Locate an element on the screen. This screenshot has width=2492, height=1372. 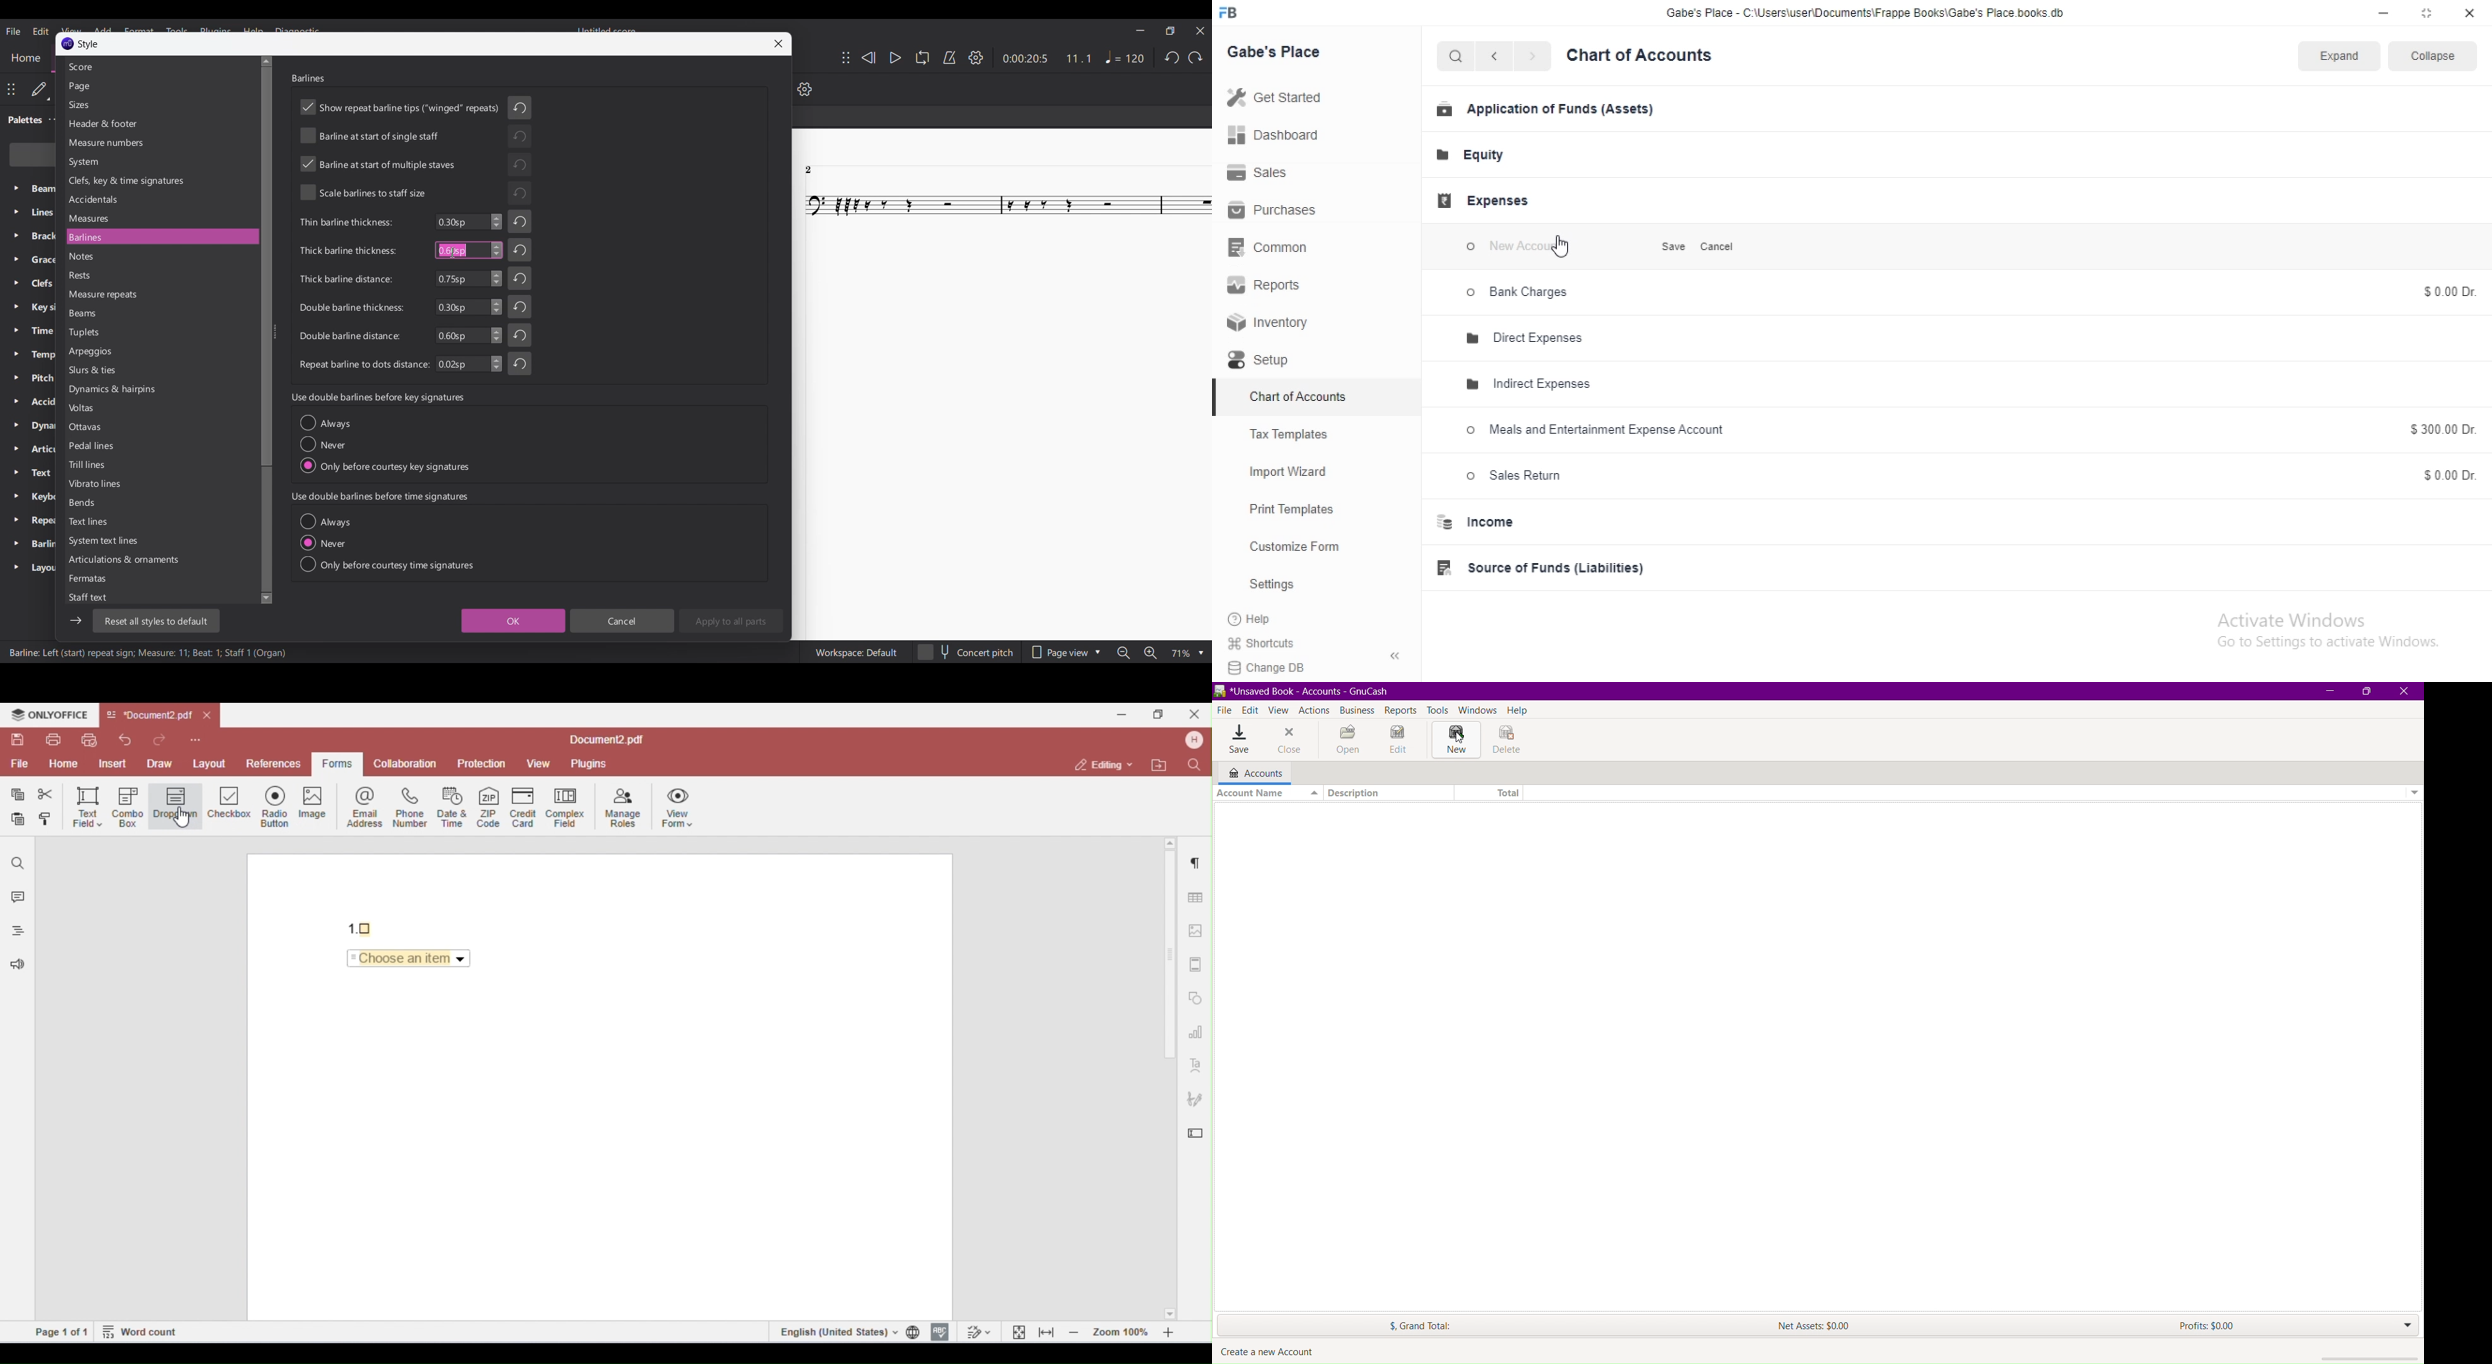
Music Logo is located at coordinates (68, 43).